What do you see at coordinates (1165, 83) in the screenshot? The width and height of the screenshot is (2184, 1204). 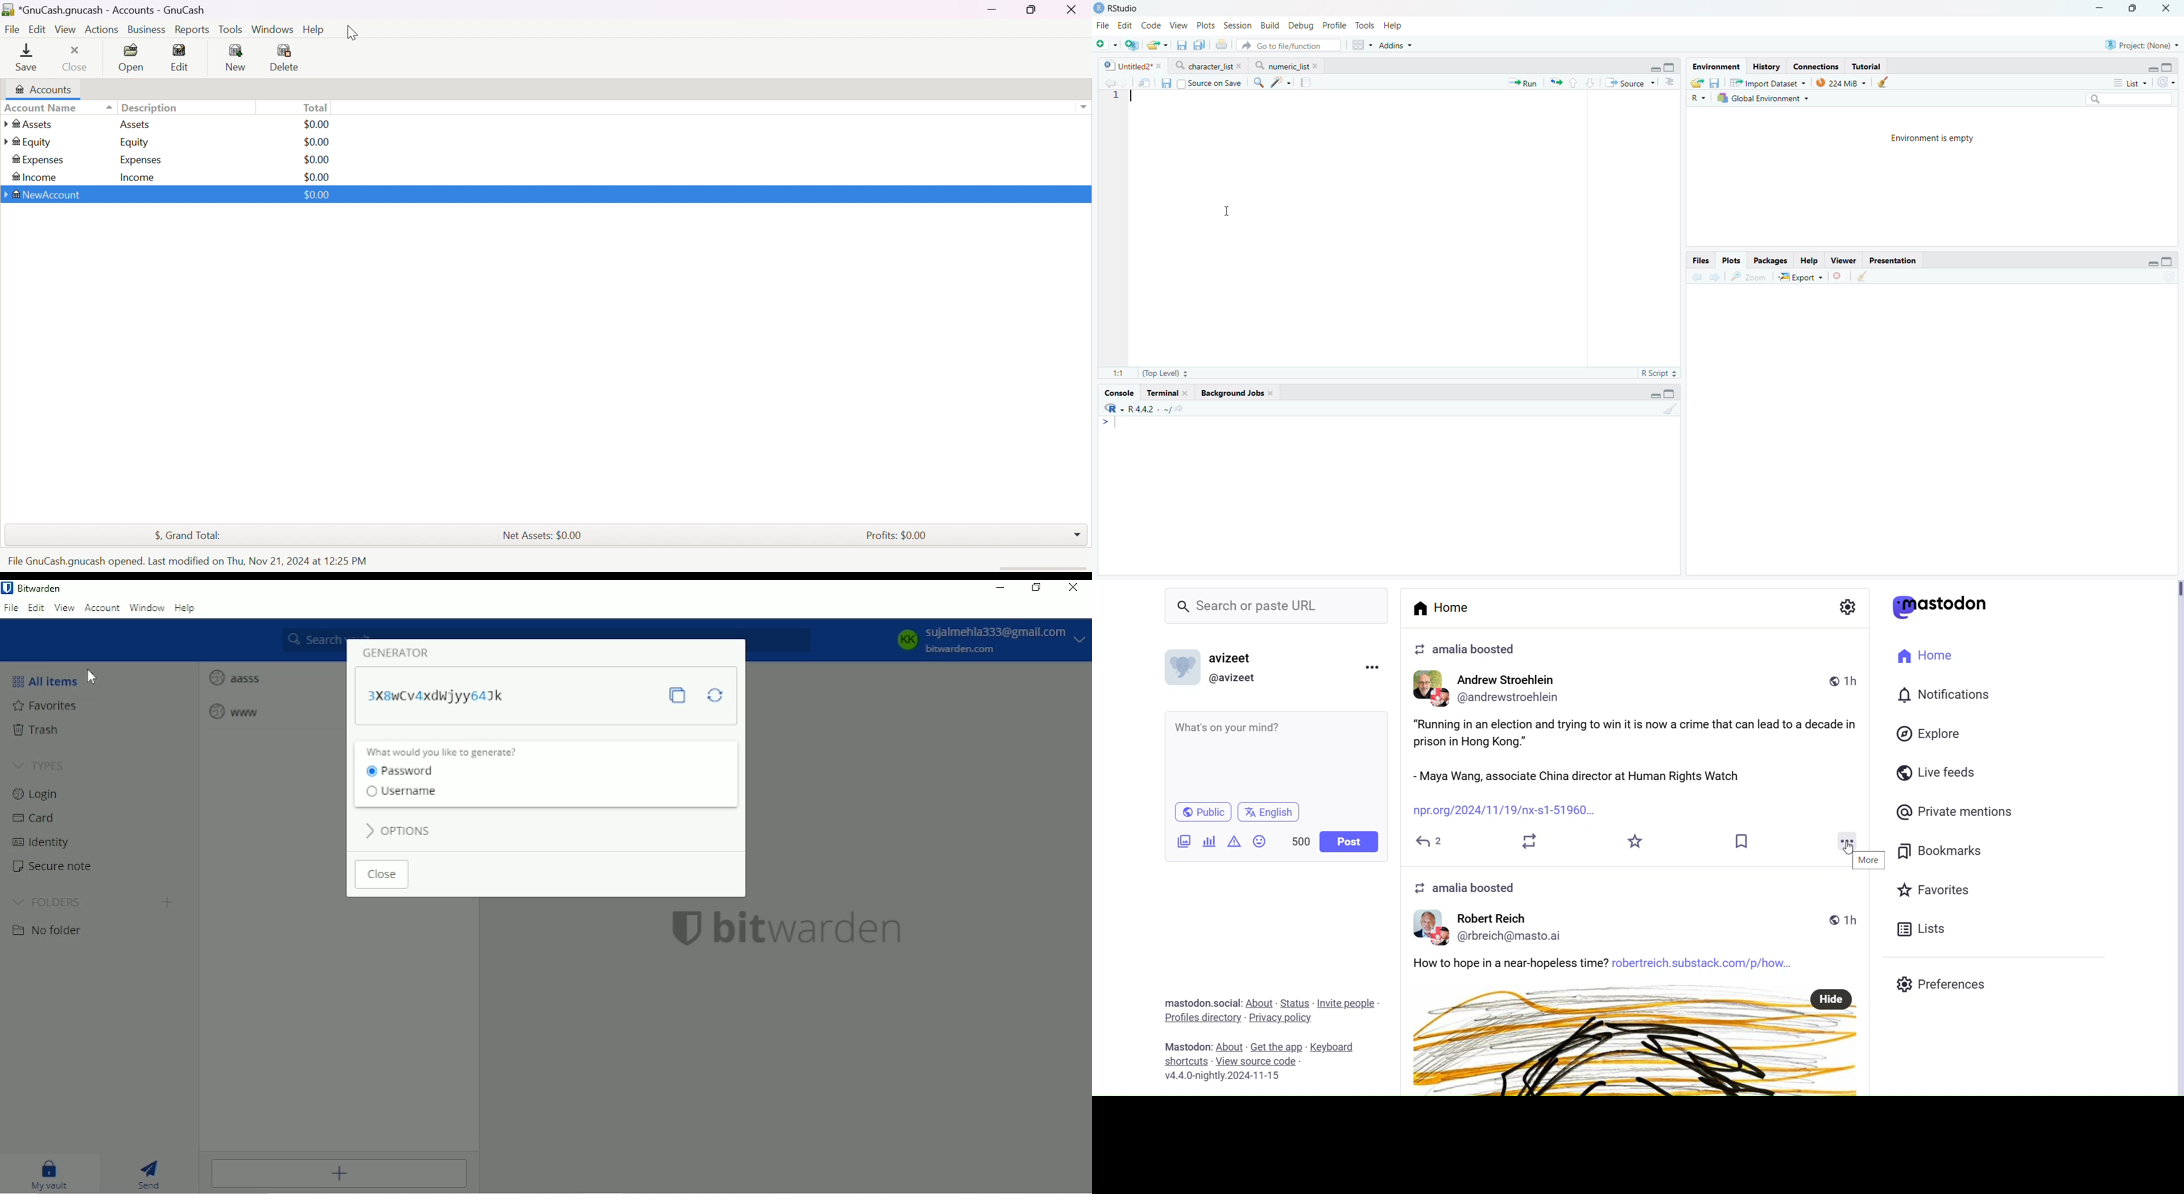 I see `Save` at bounding box center [1165, 83].